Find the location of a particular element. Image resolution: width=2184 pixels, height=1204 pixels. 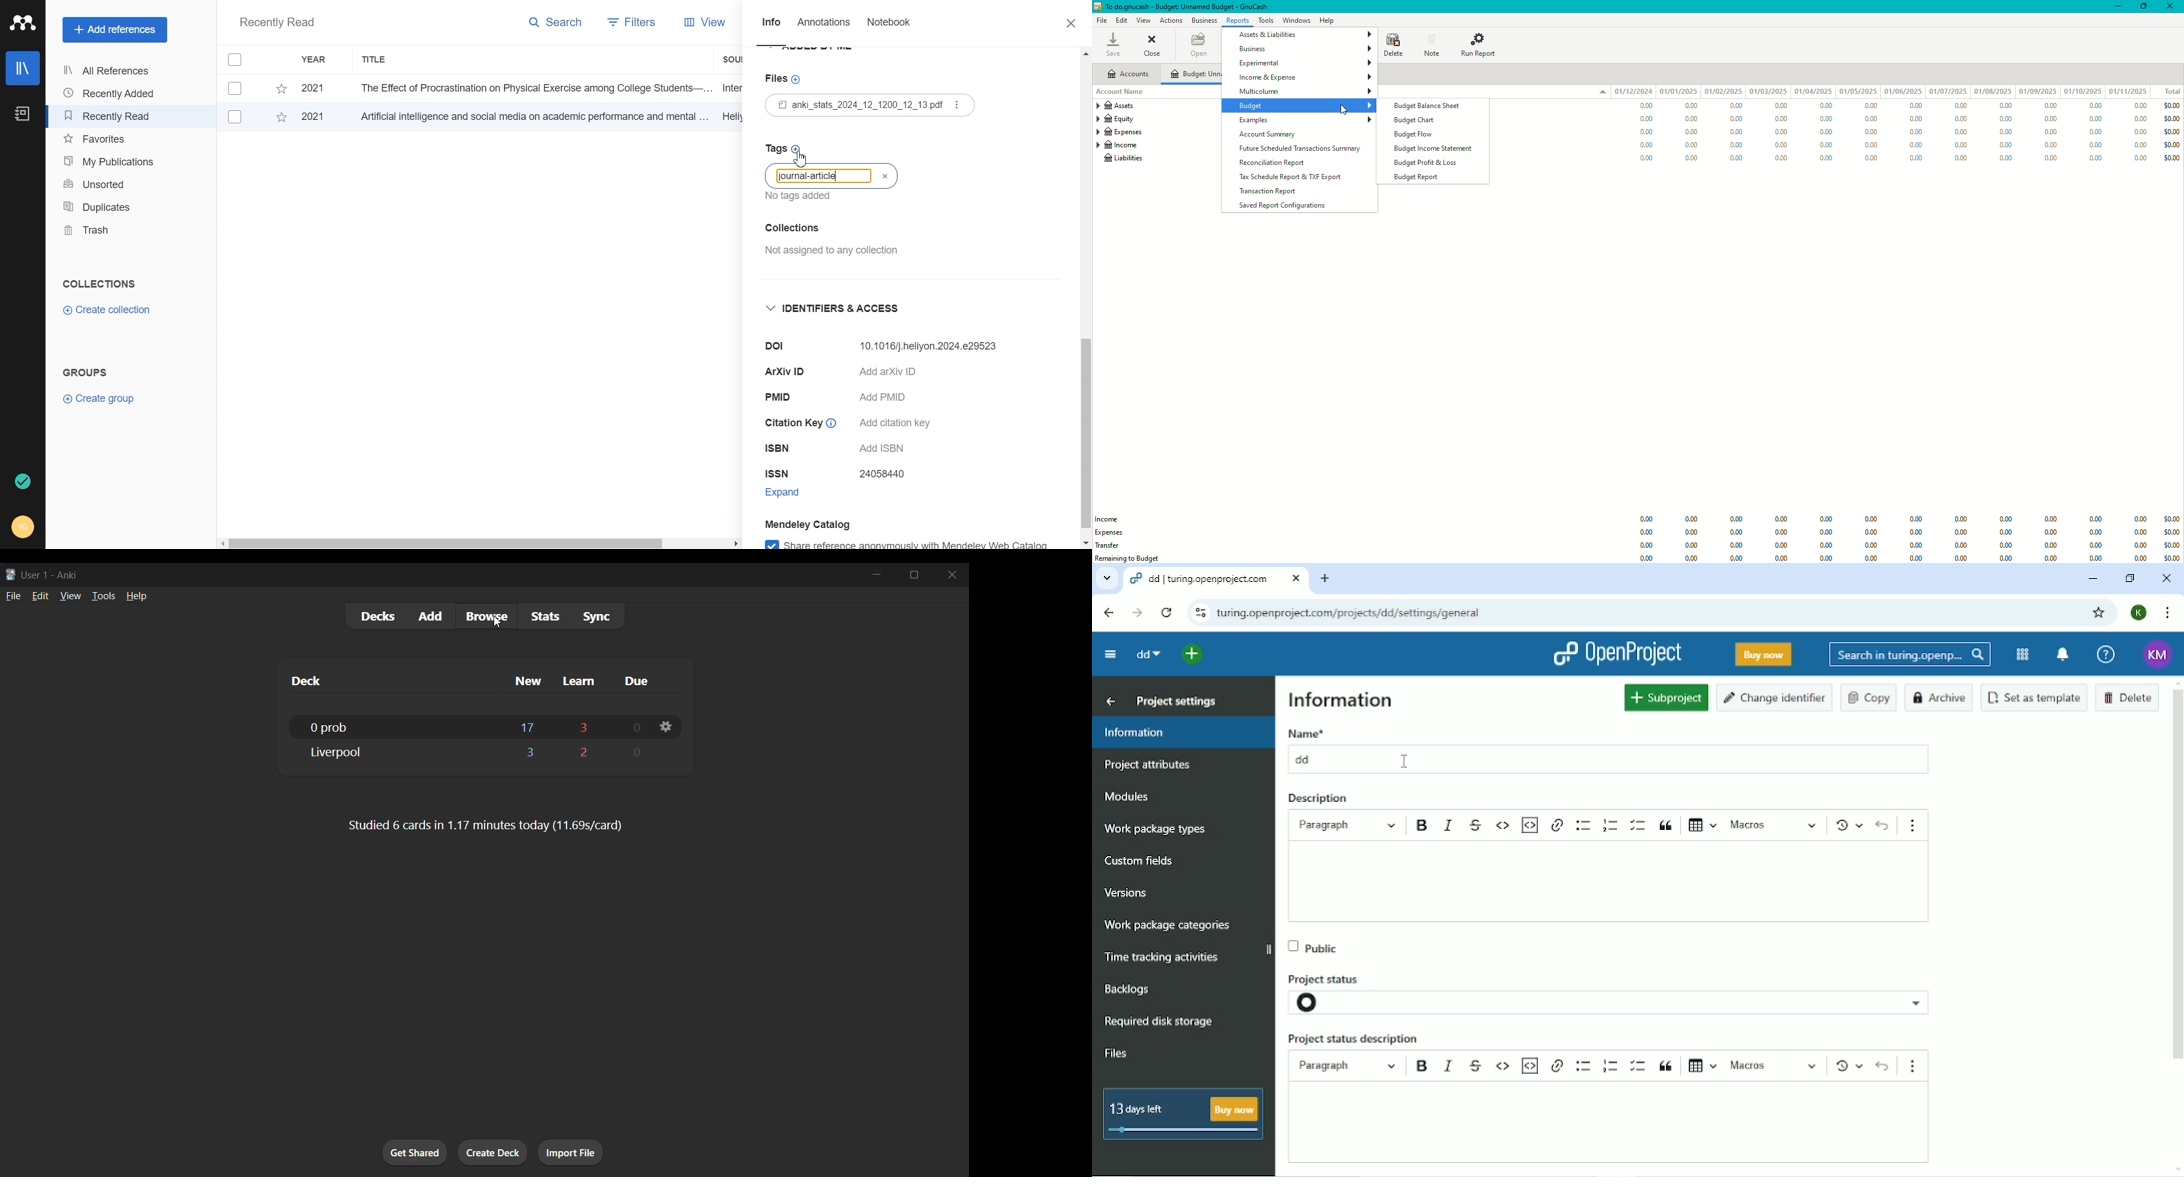

01/02/2025 is located at coordinates (1723, 92).